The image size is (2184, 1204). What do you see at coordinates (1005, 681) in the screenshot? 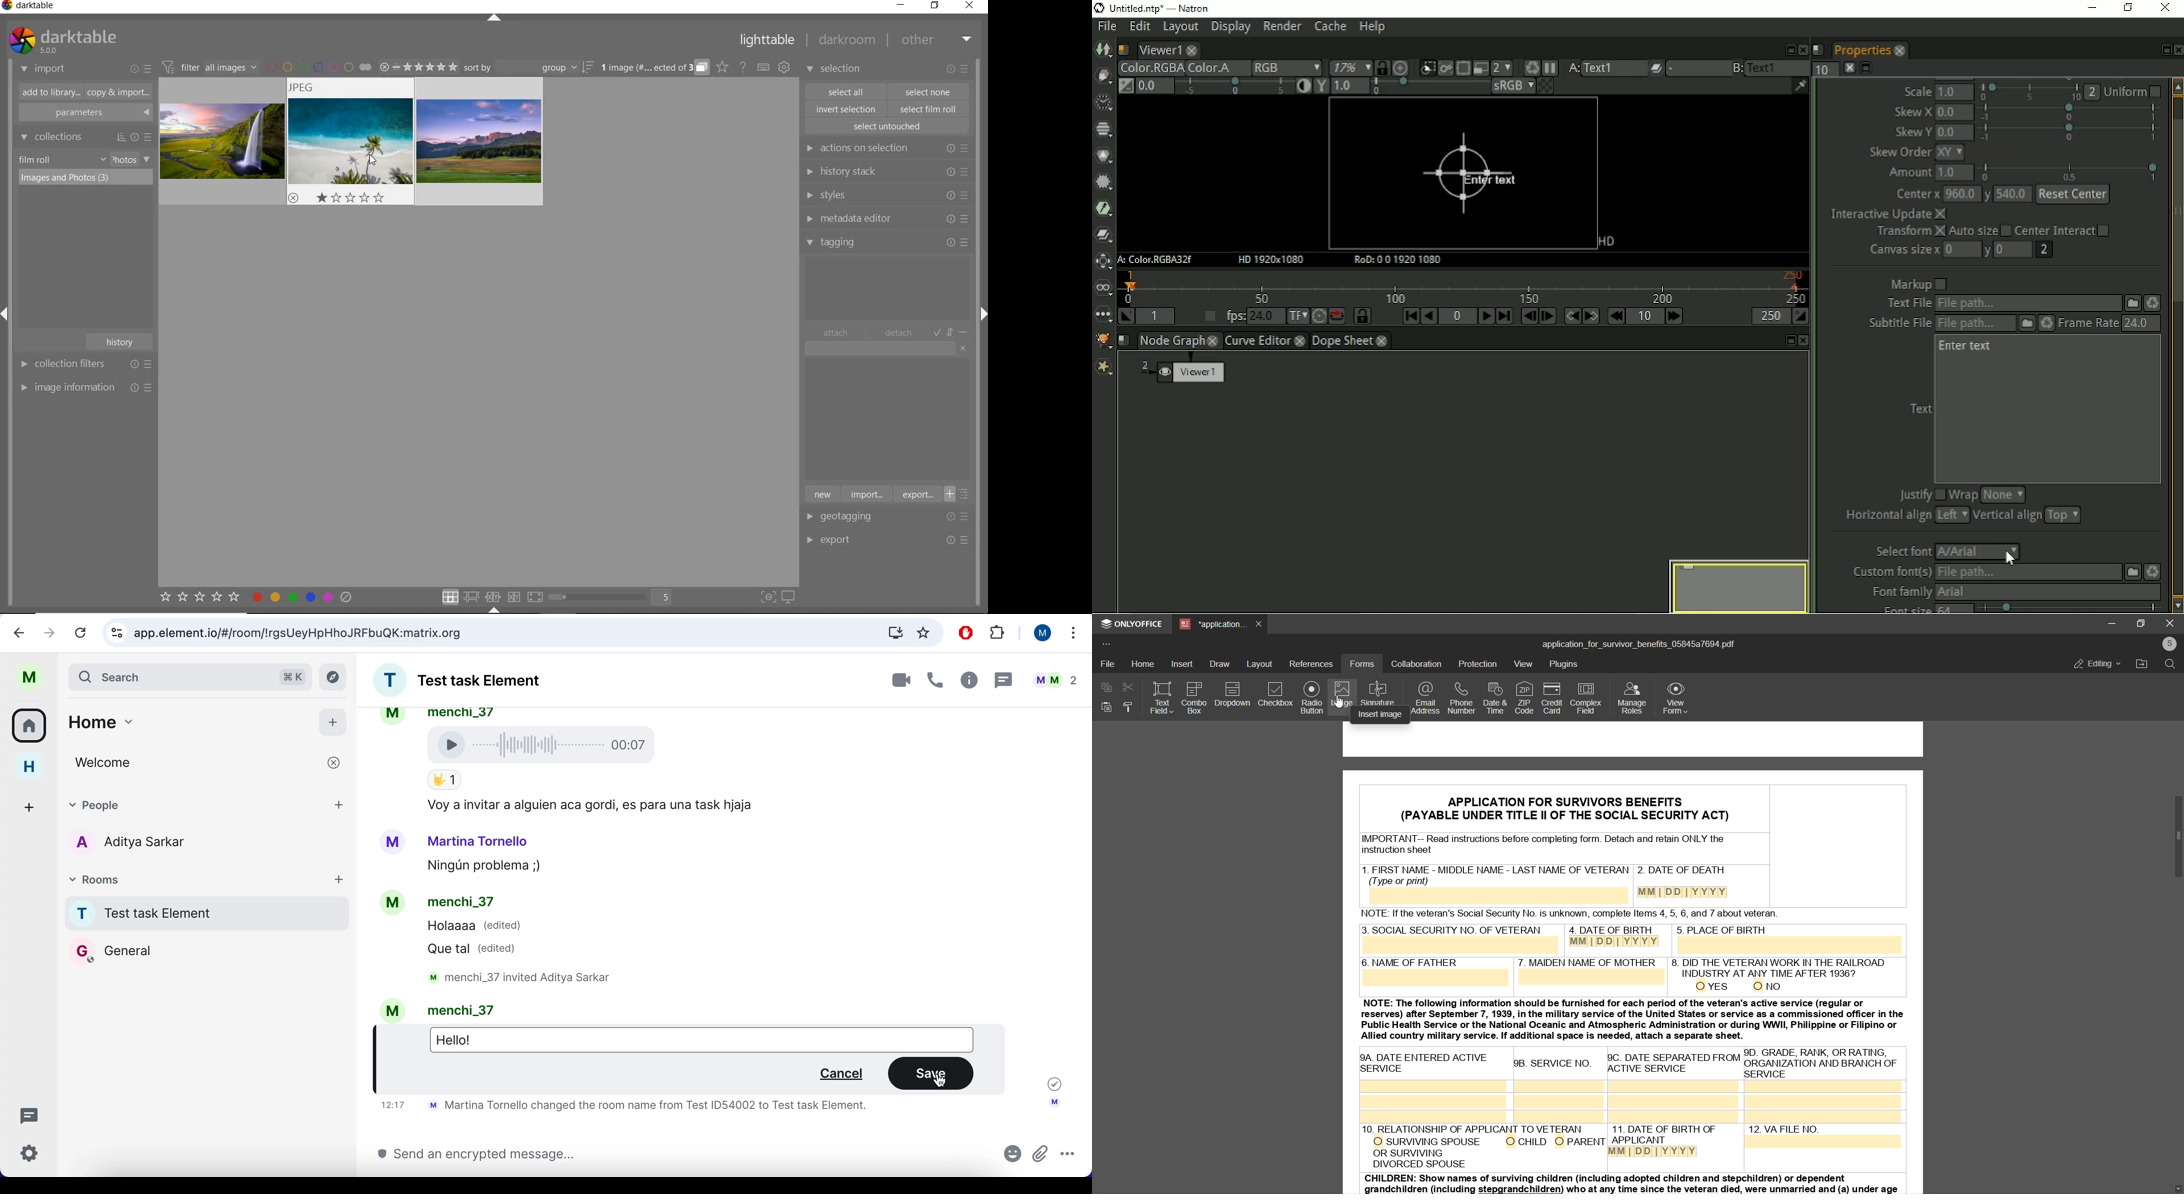
I see `message` at bounding box center [1005, 681].